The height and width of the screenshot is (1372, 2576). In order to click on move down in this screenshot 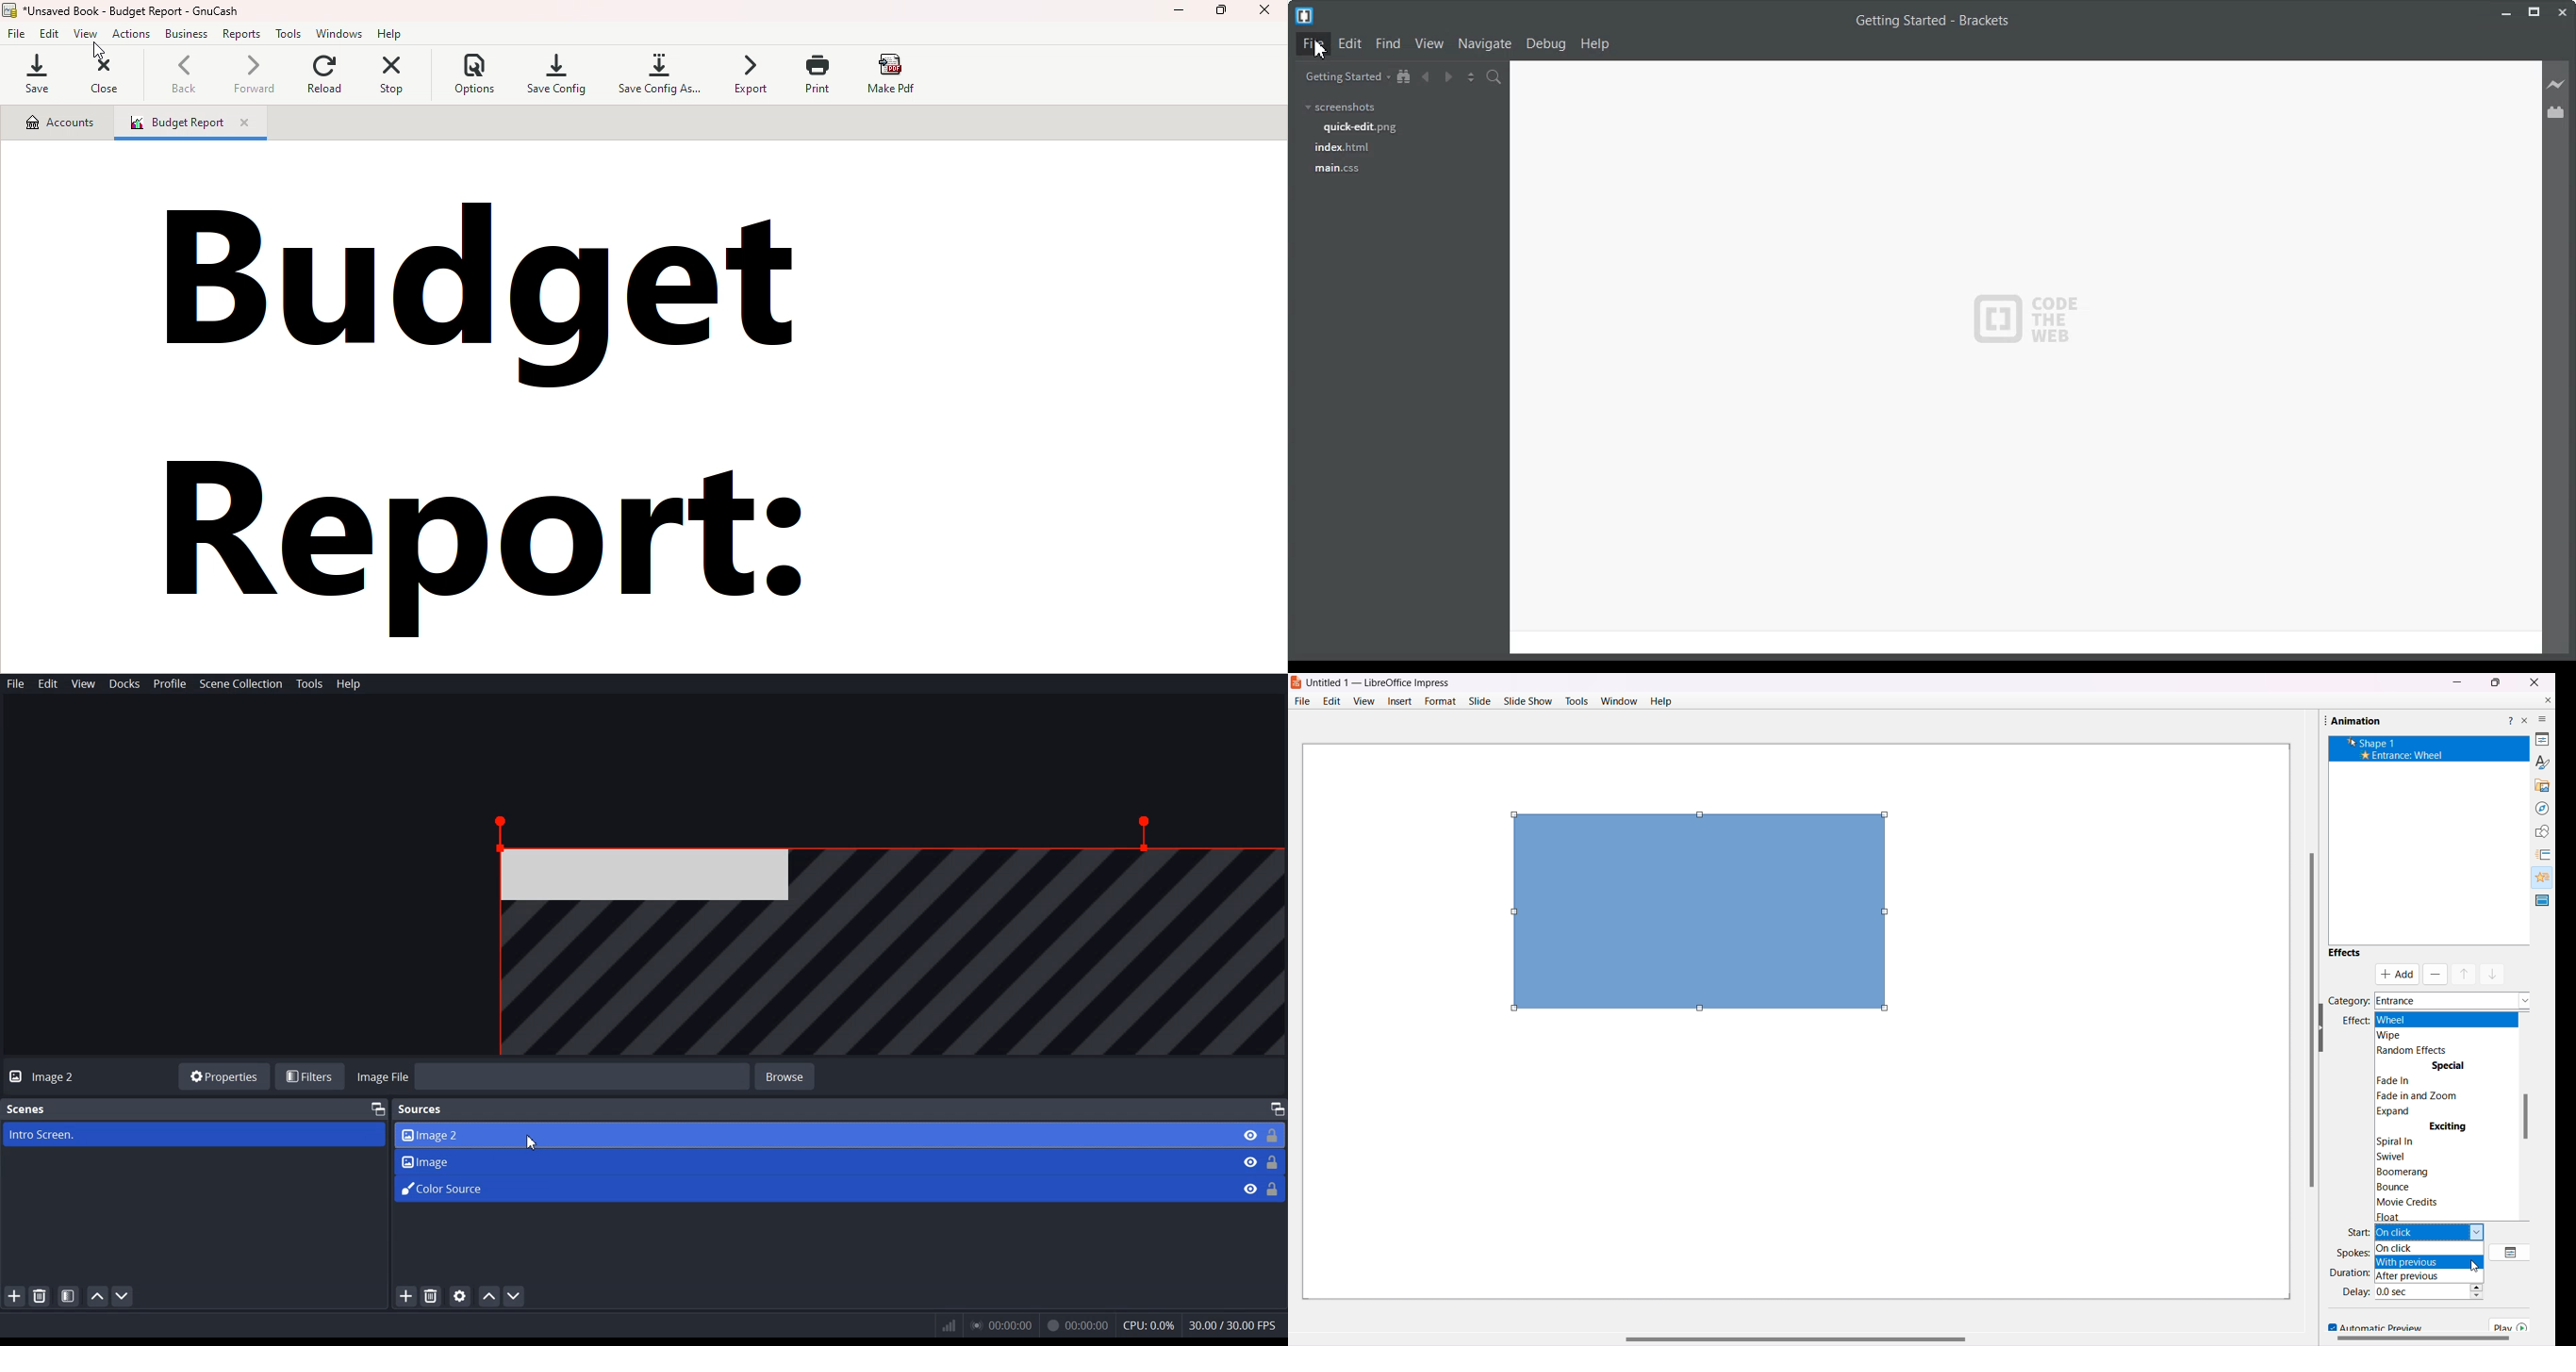, I will do `click(2493, 973)`.